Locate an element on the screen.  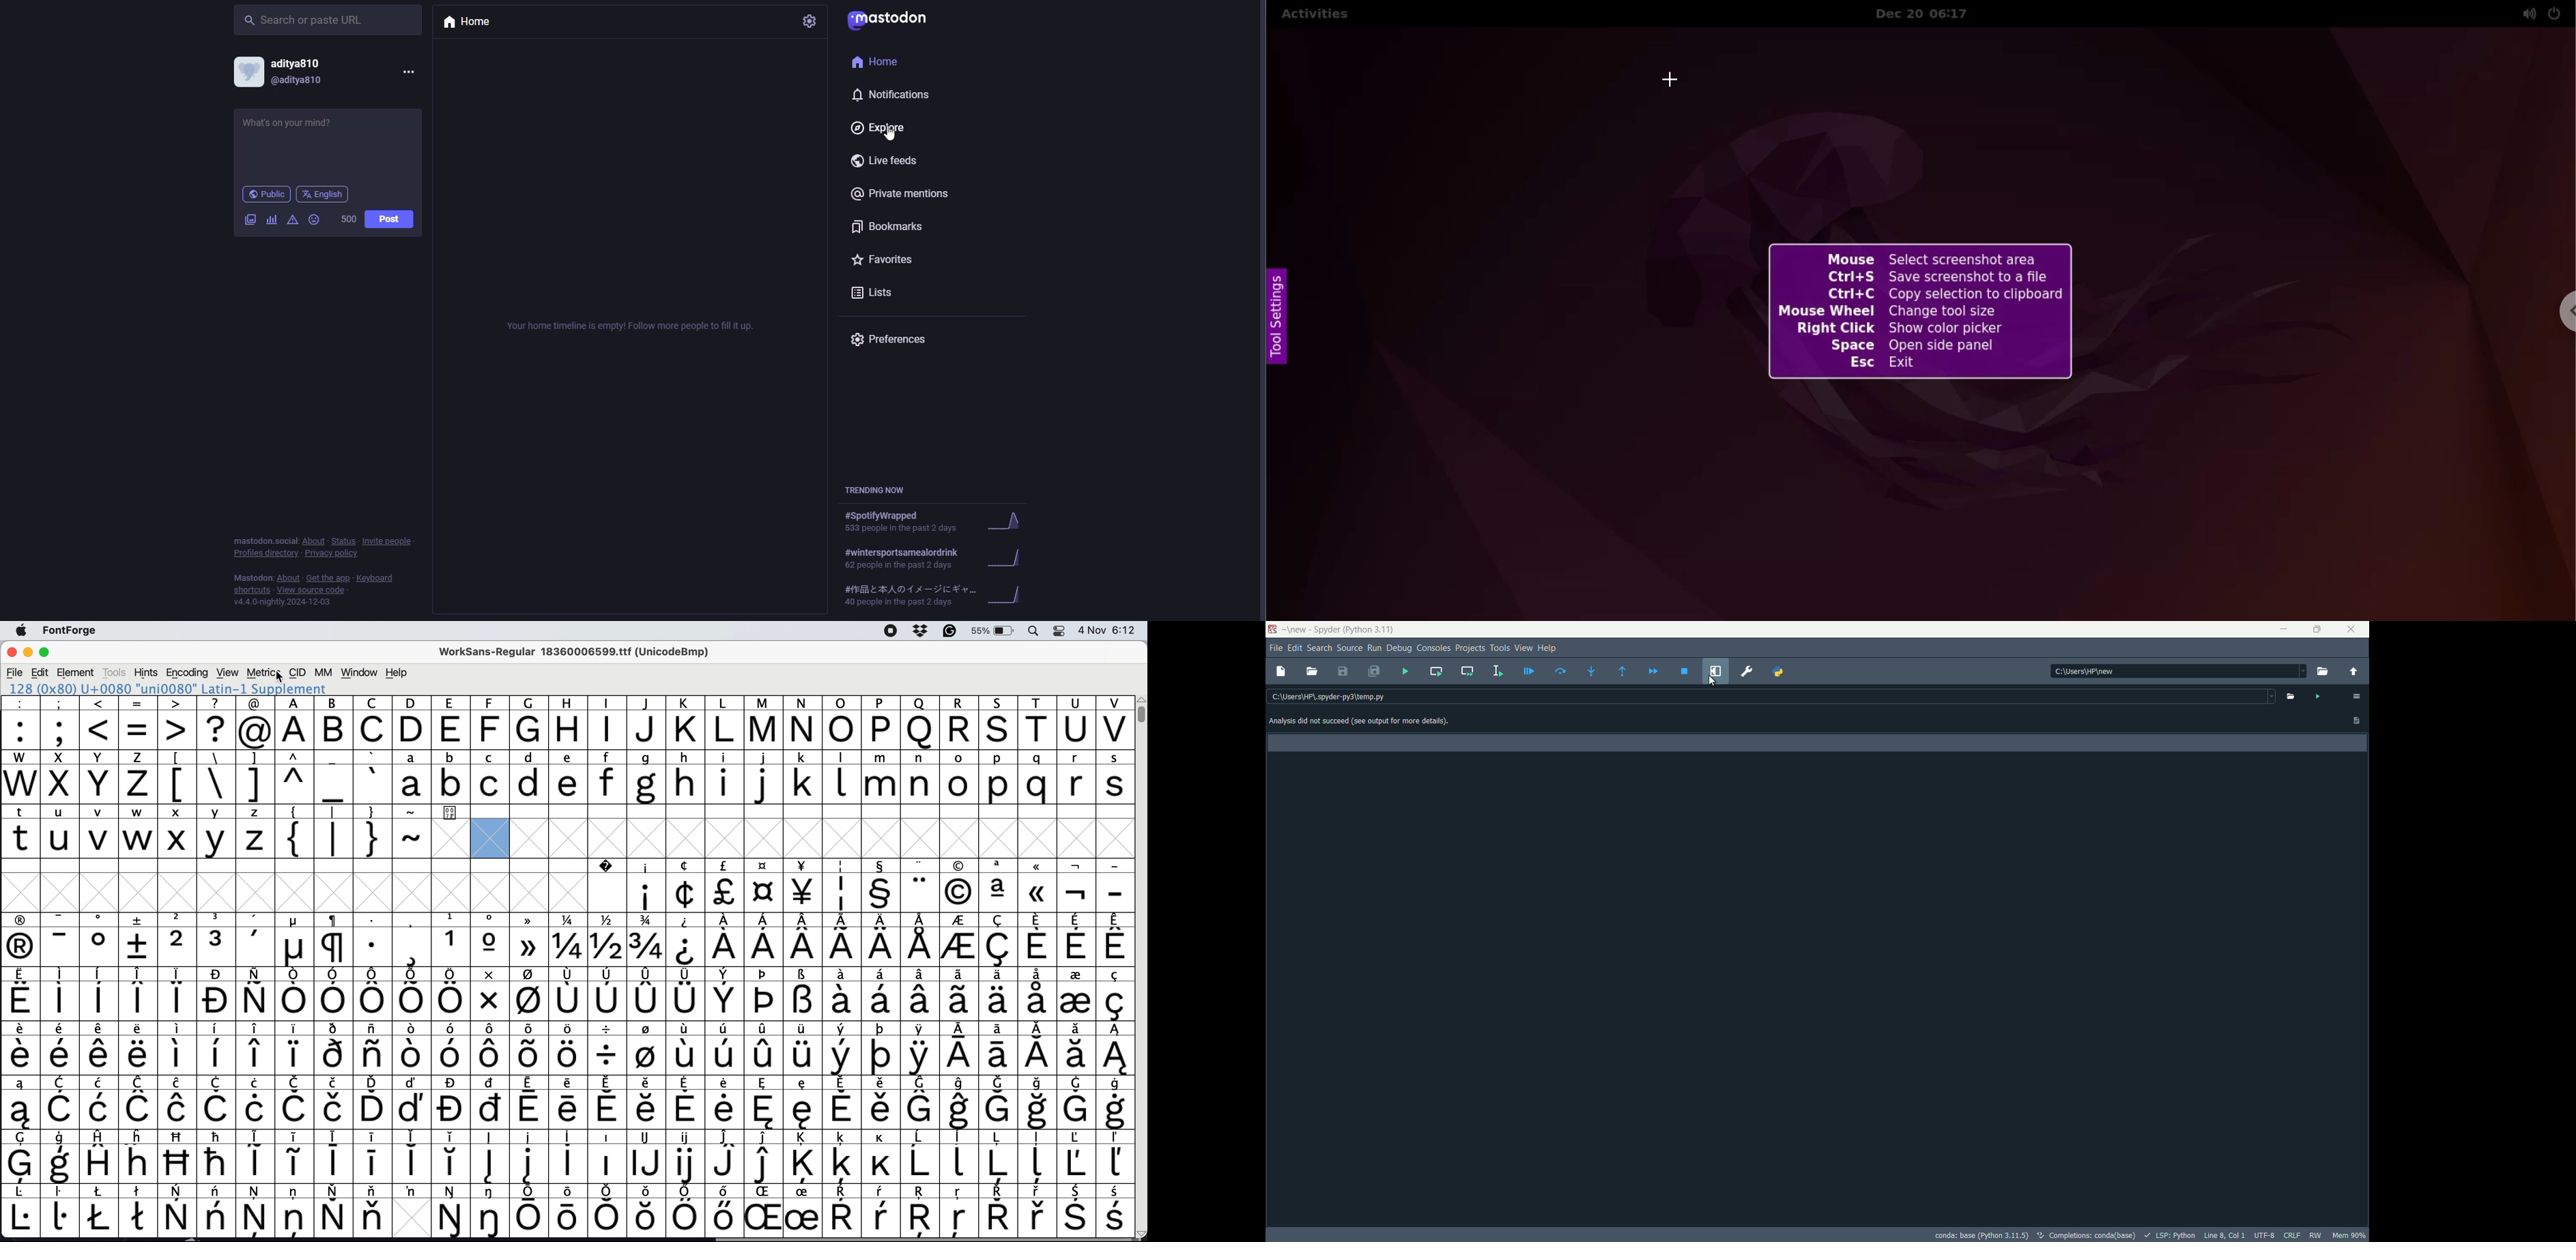
file encoding is located at coordinates (2266, 1235).